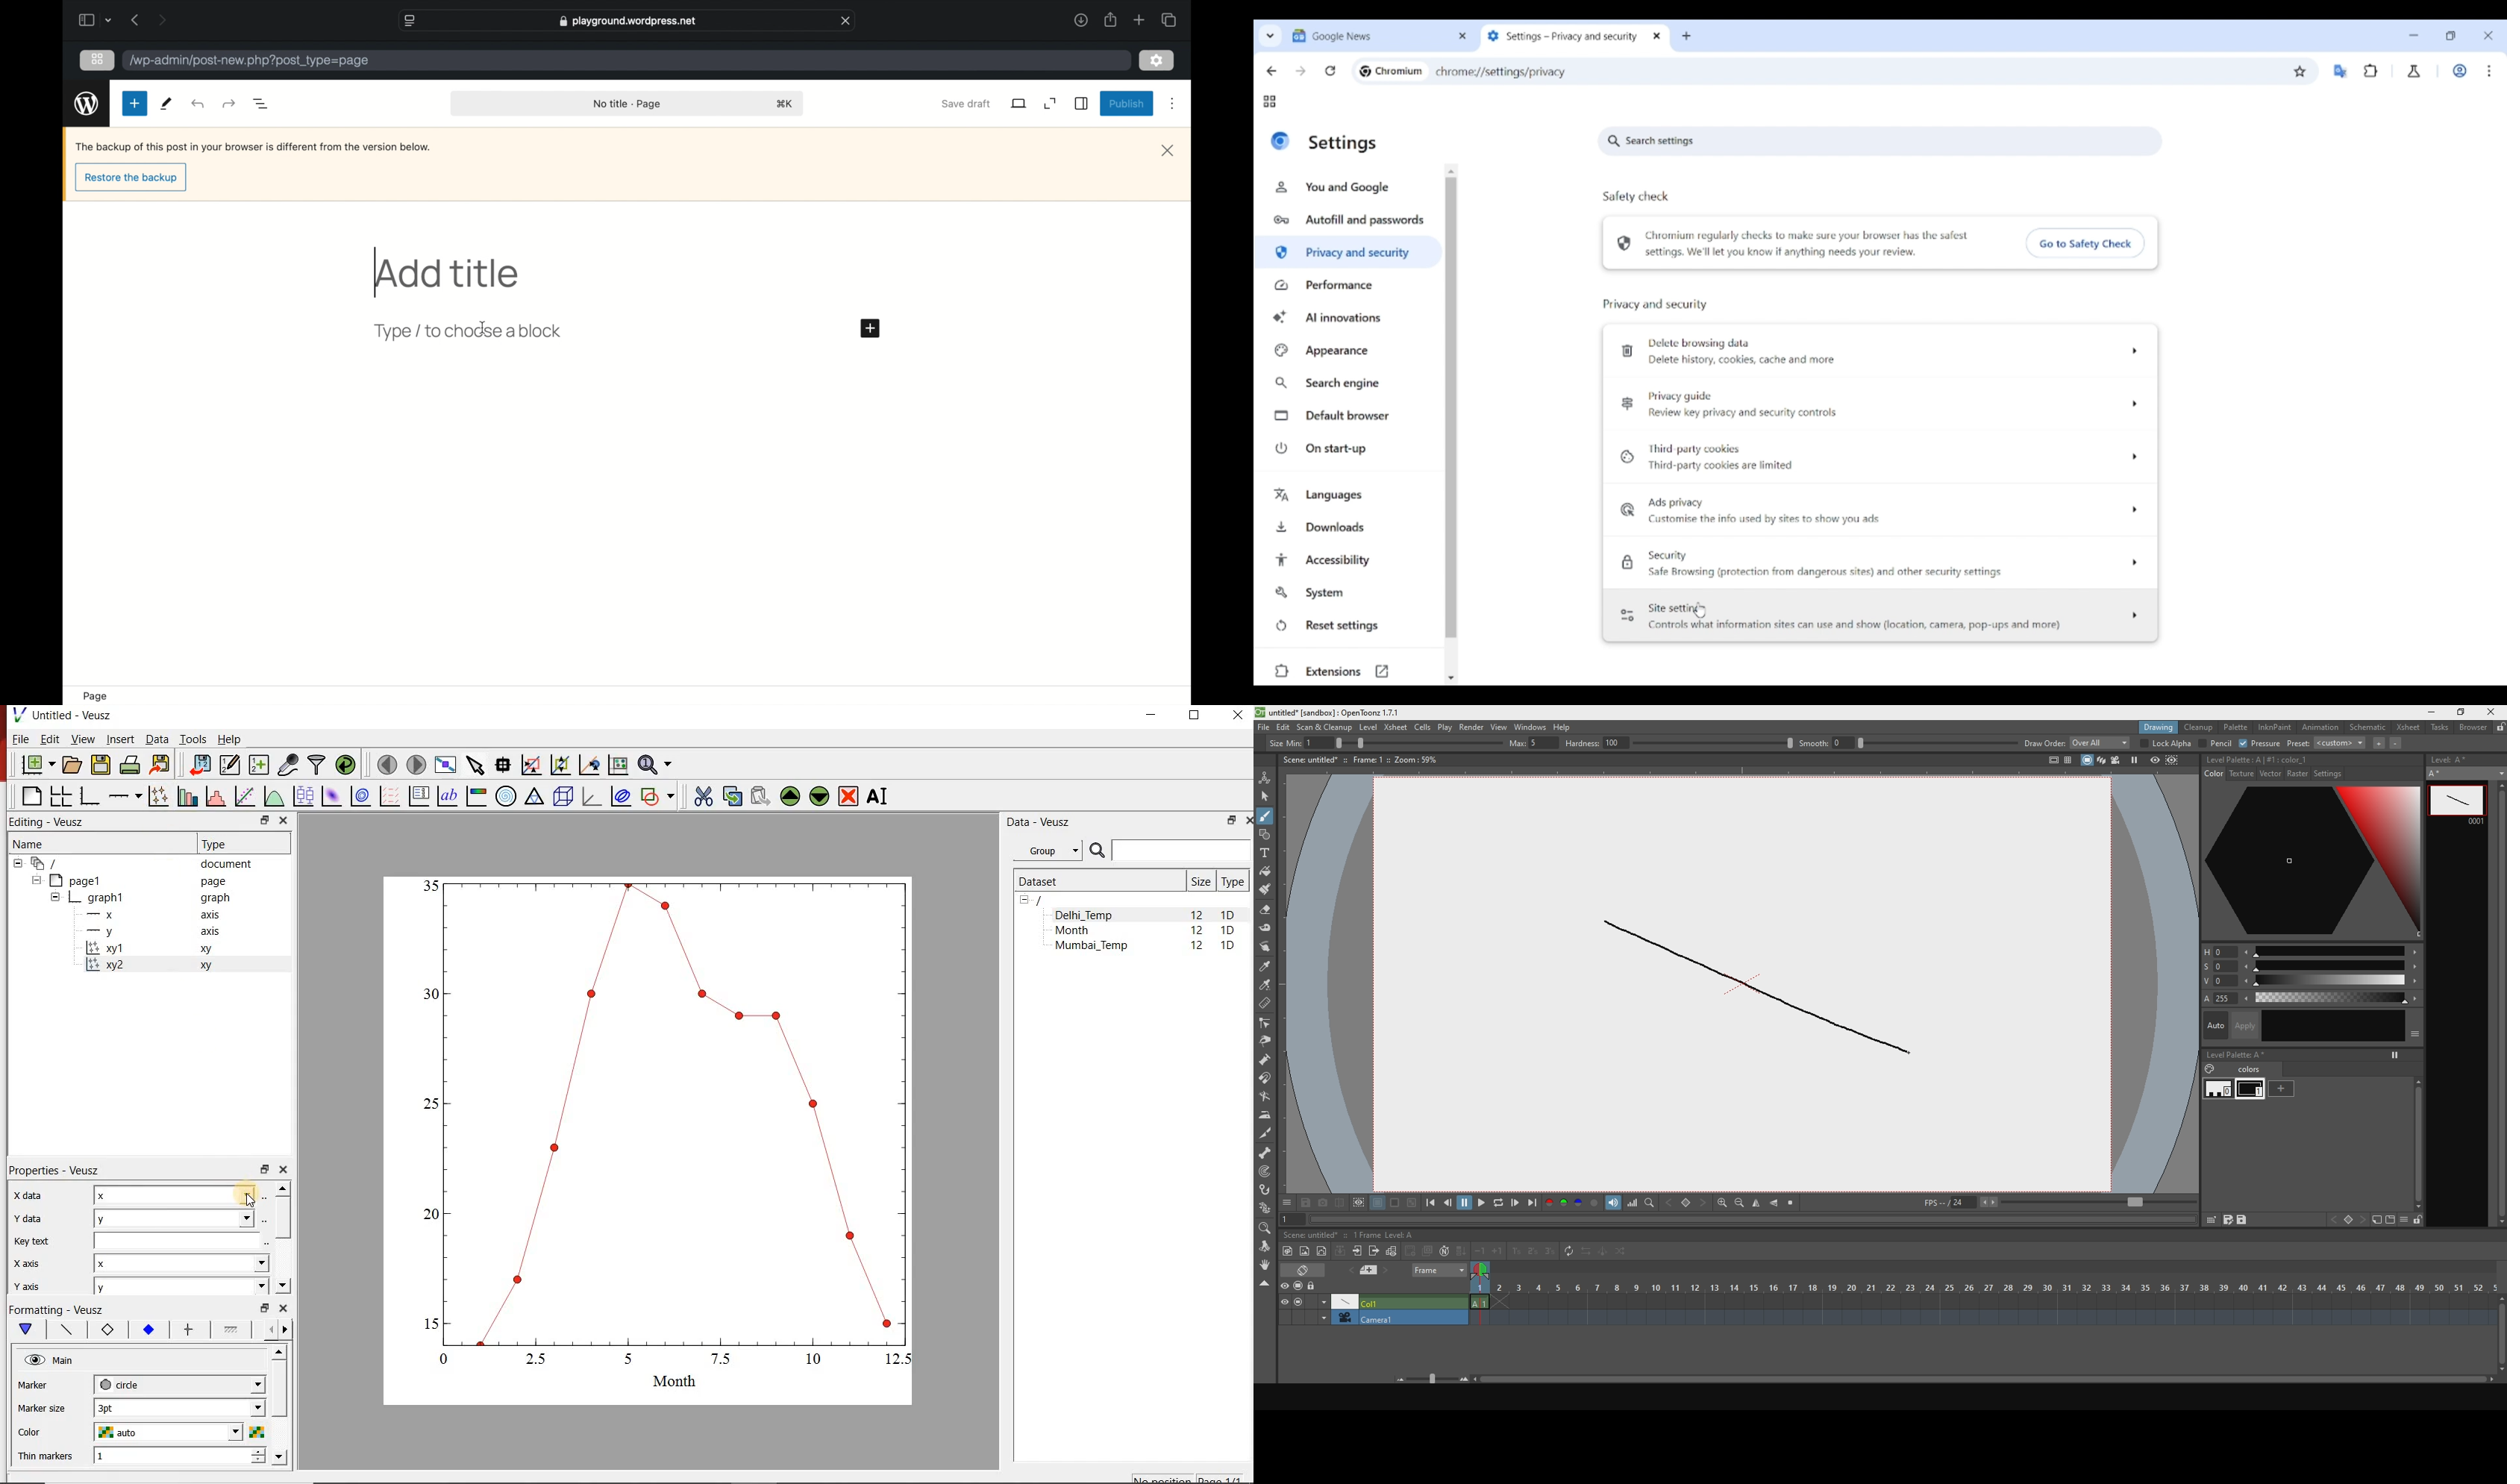 This screenshot has width=2520, height=1484. What do you see at coordinates (1266, 986) in the screenshot?
I see `color select` at bounding box center [1266, 986].